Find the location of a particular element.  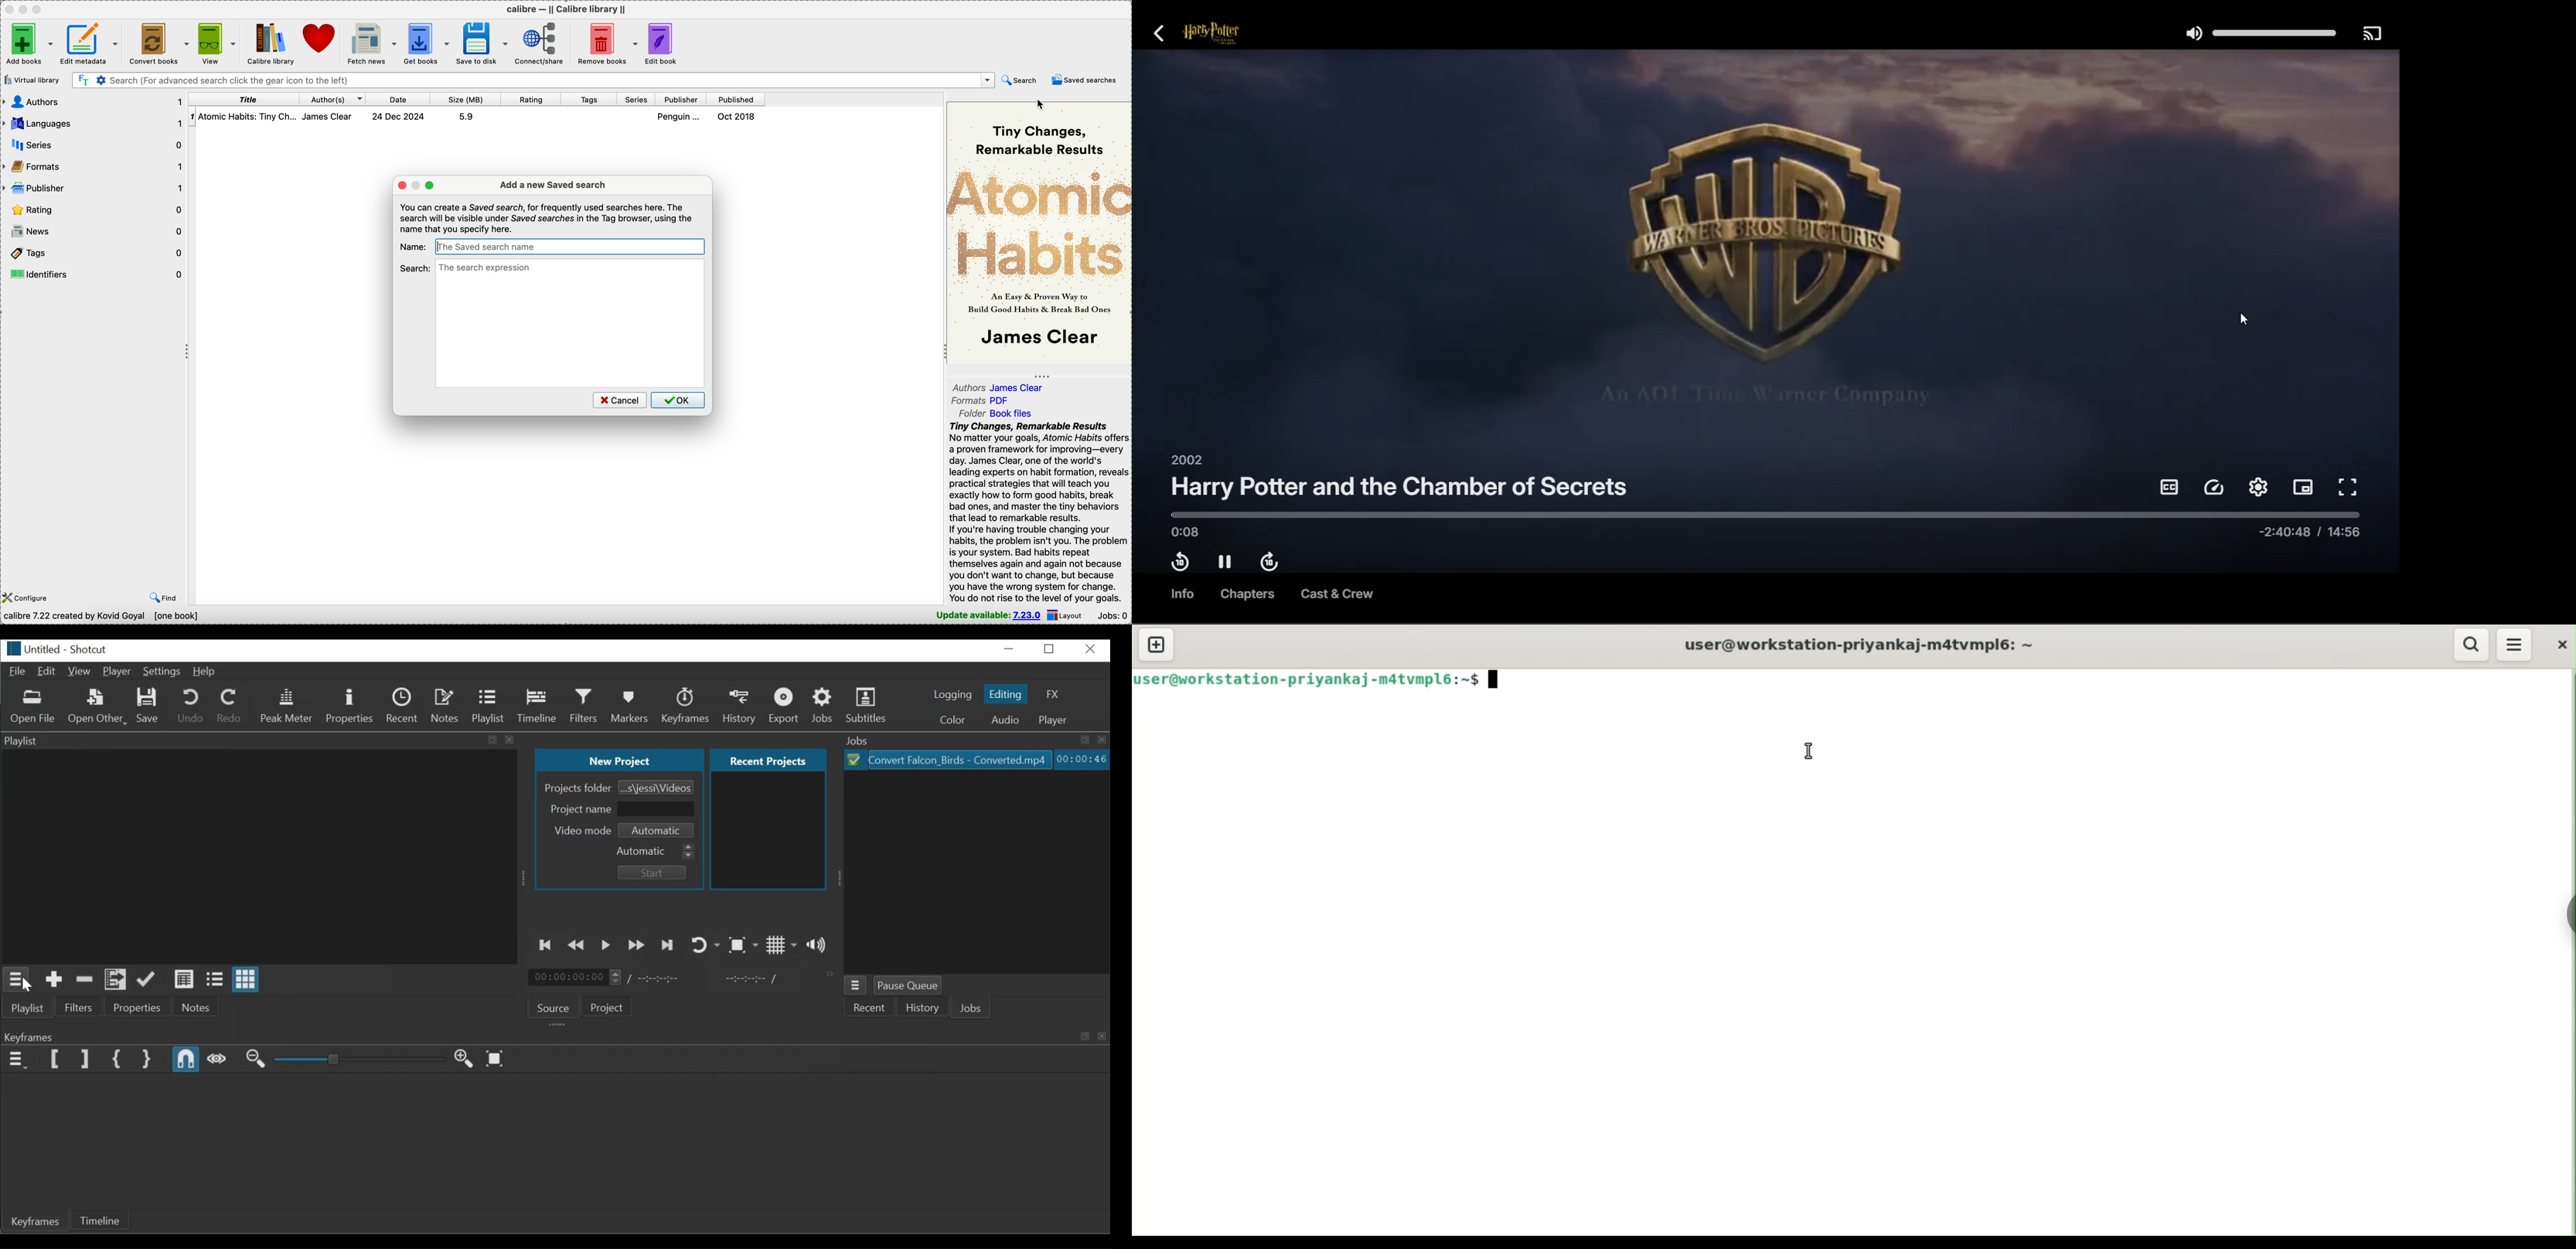

Picture in picture is located at coordinates (2305, 487).